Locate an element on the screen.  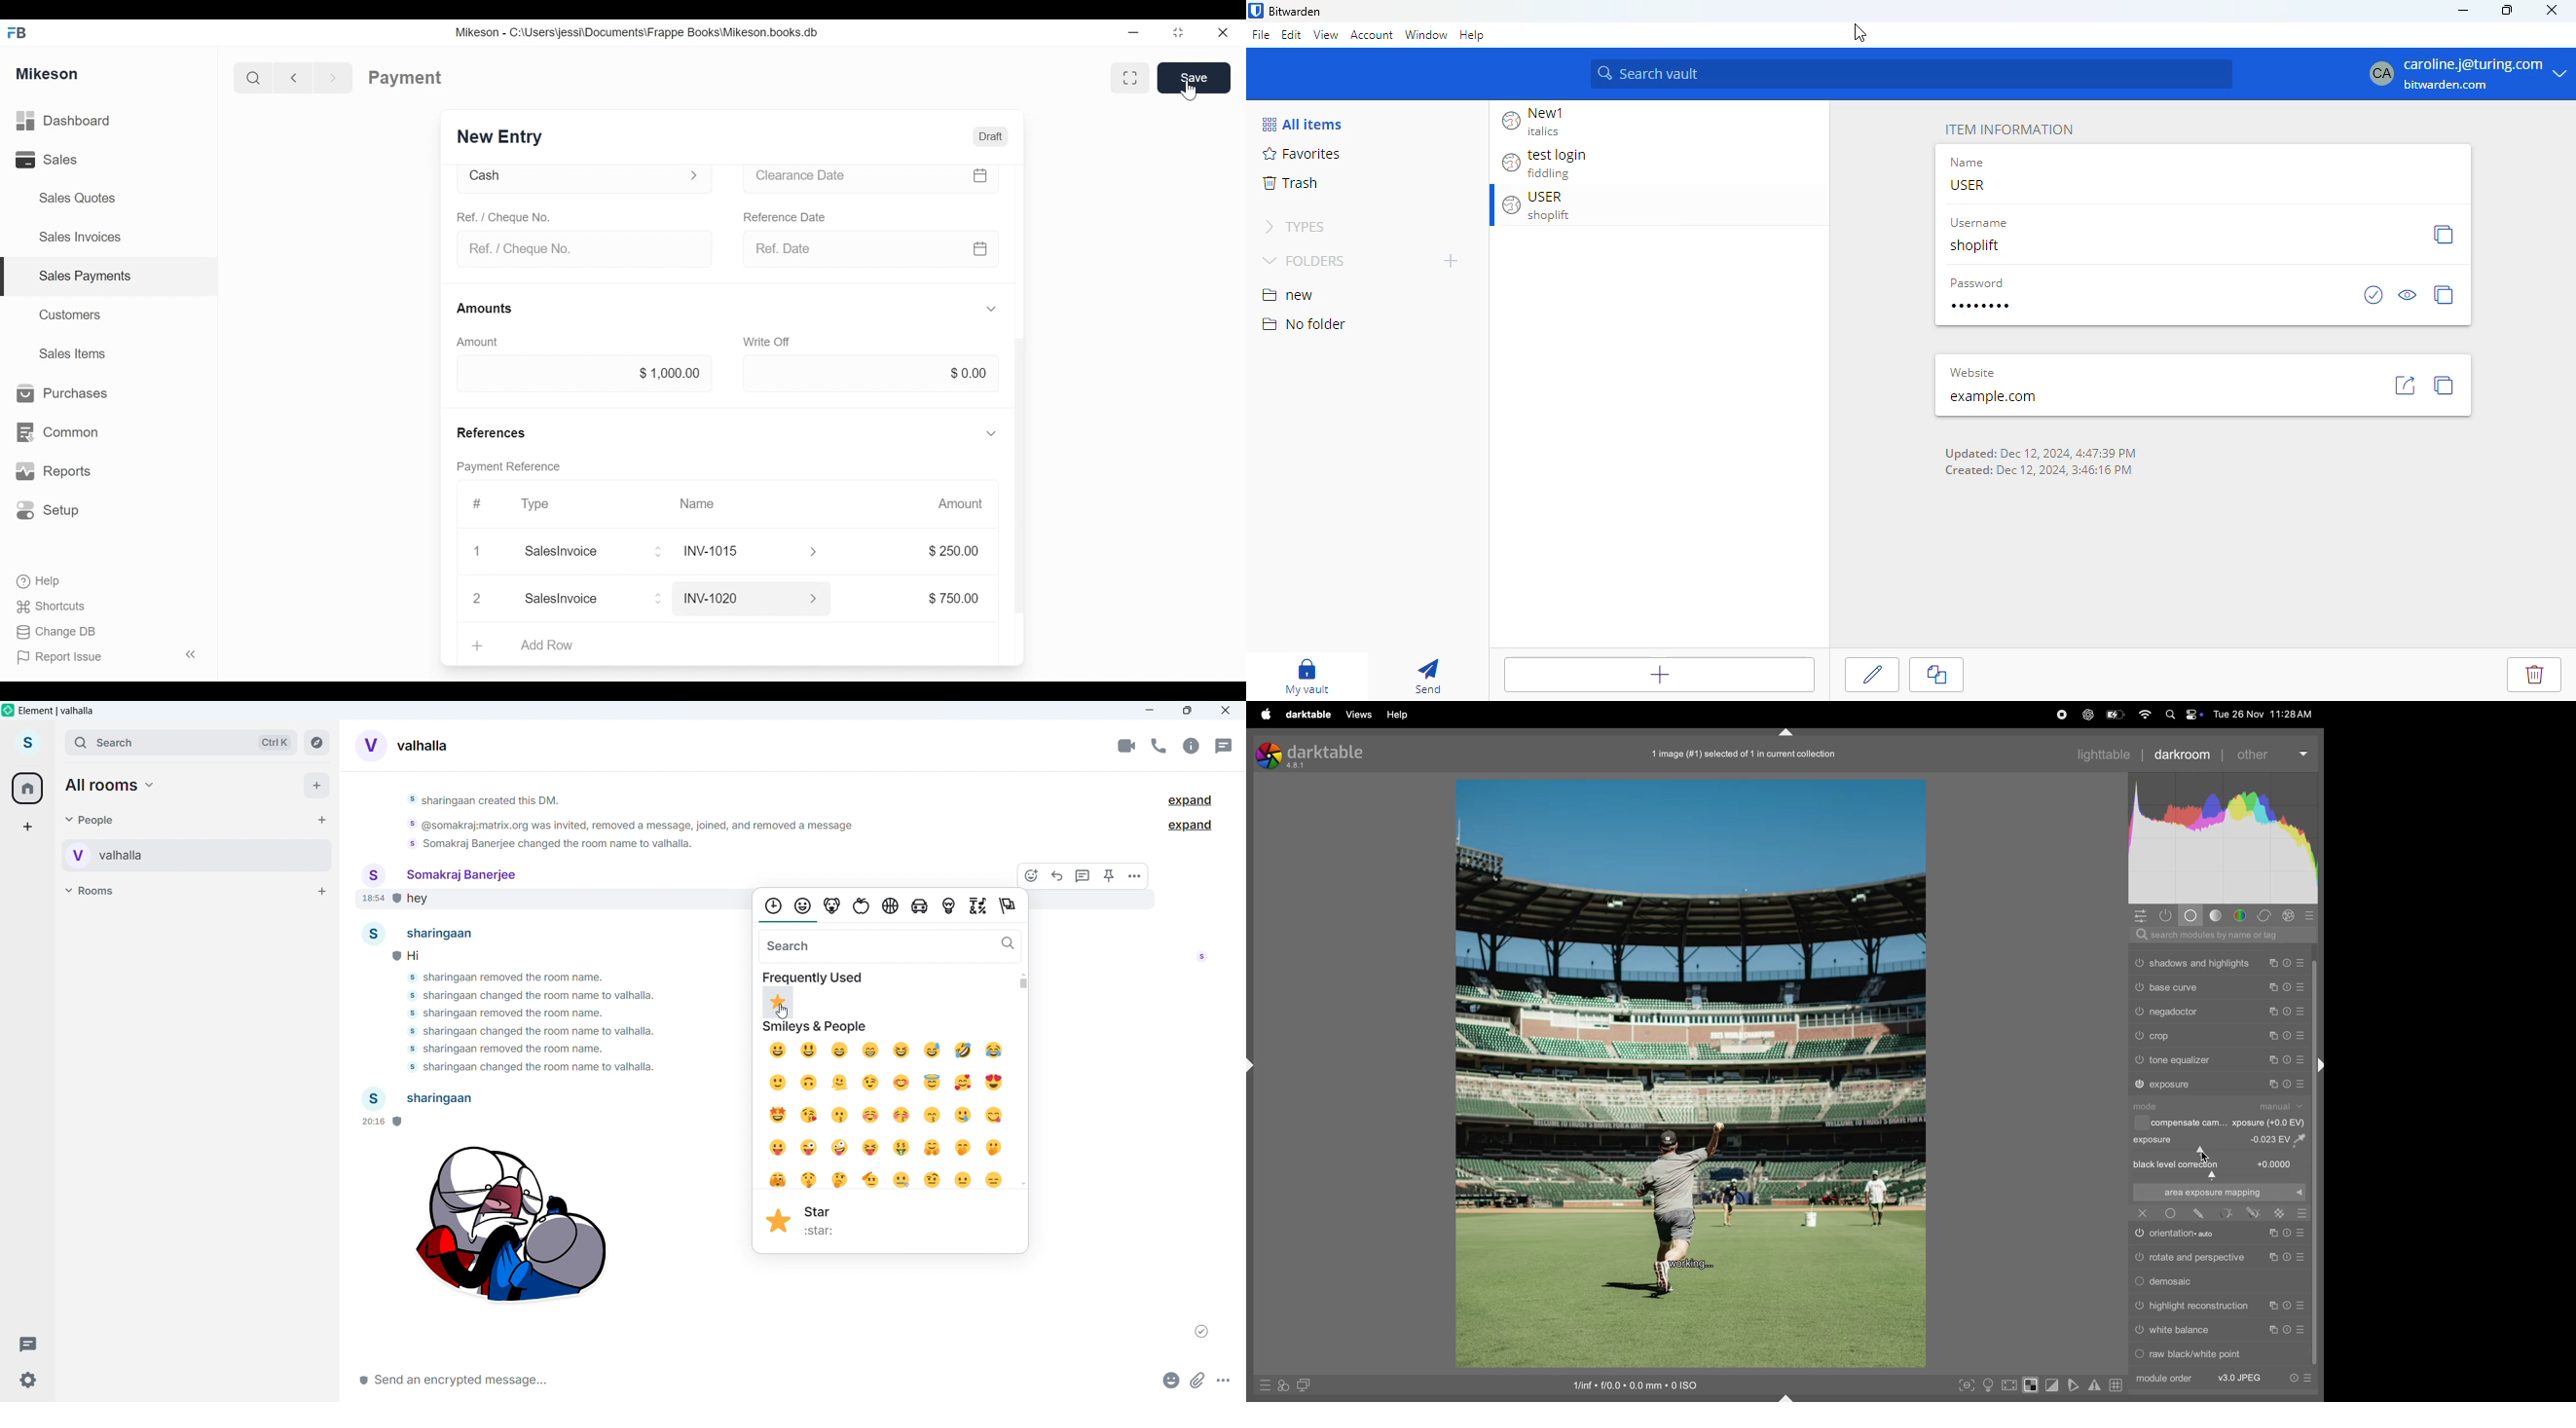
mode is located at coordinates (2149, 1106).